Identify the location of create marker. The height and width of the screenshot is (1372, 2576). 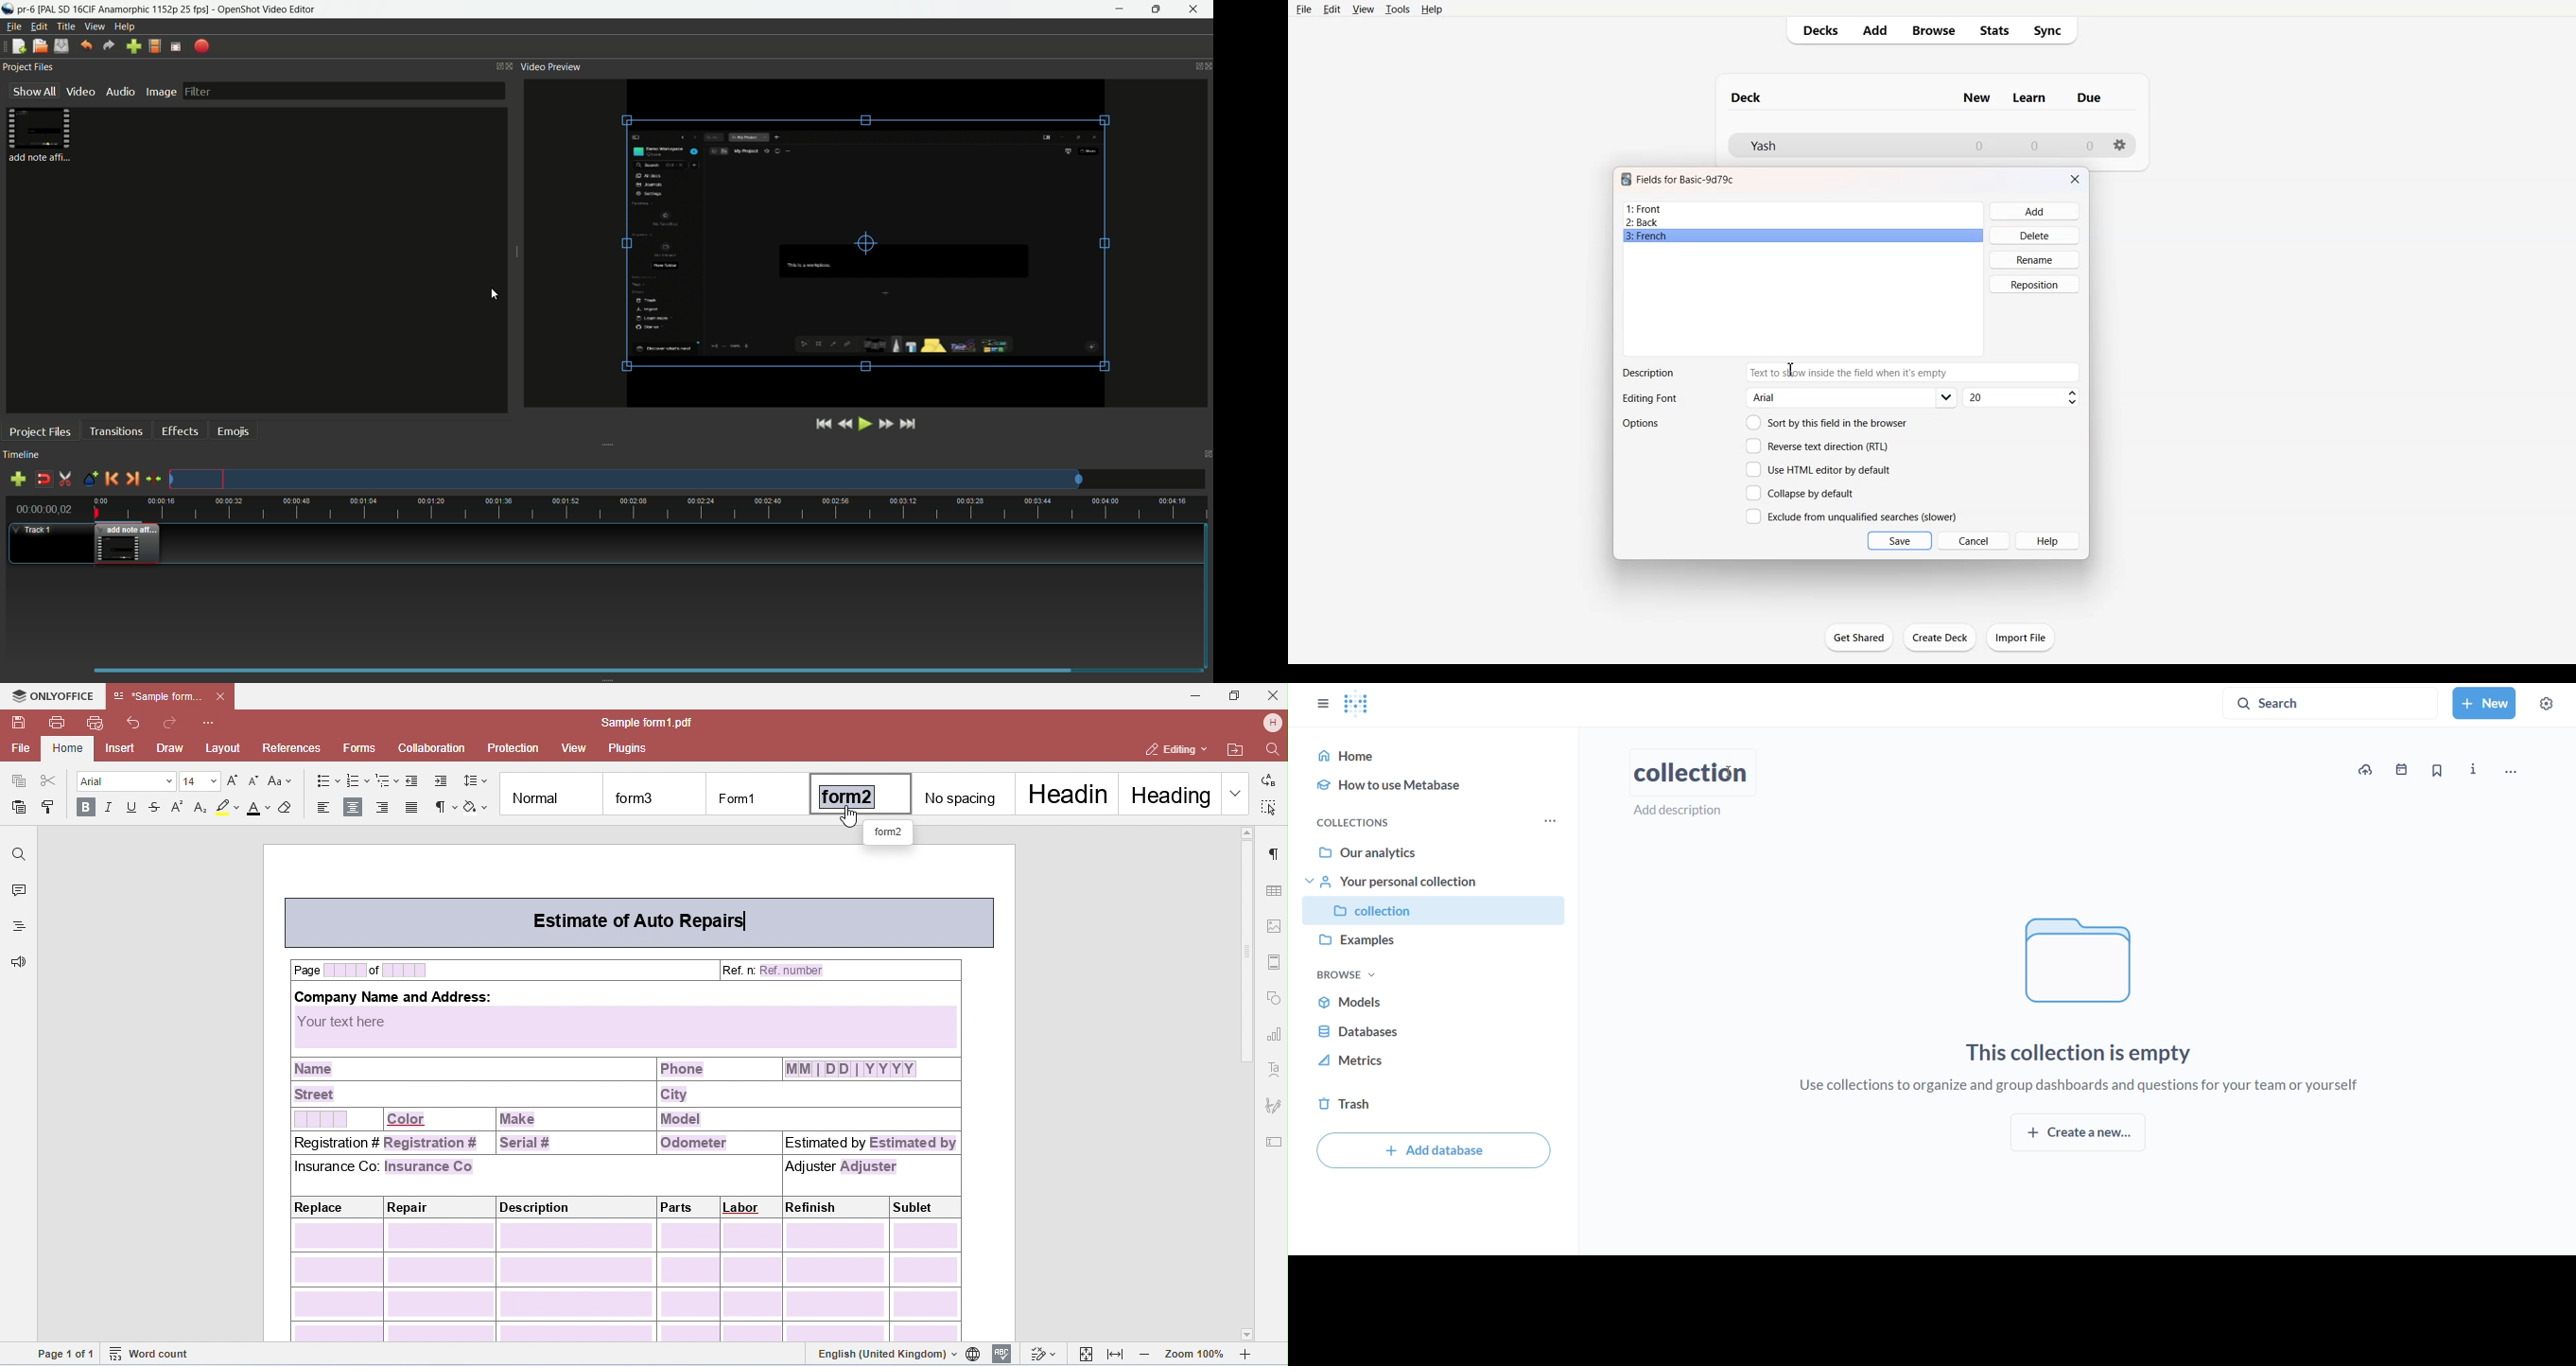
(90, 479).